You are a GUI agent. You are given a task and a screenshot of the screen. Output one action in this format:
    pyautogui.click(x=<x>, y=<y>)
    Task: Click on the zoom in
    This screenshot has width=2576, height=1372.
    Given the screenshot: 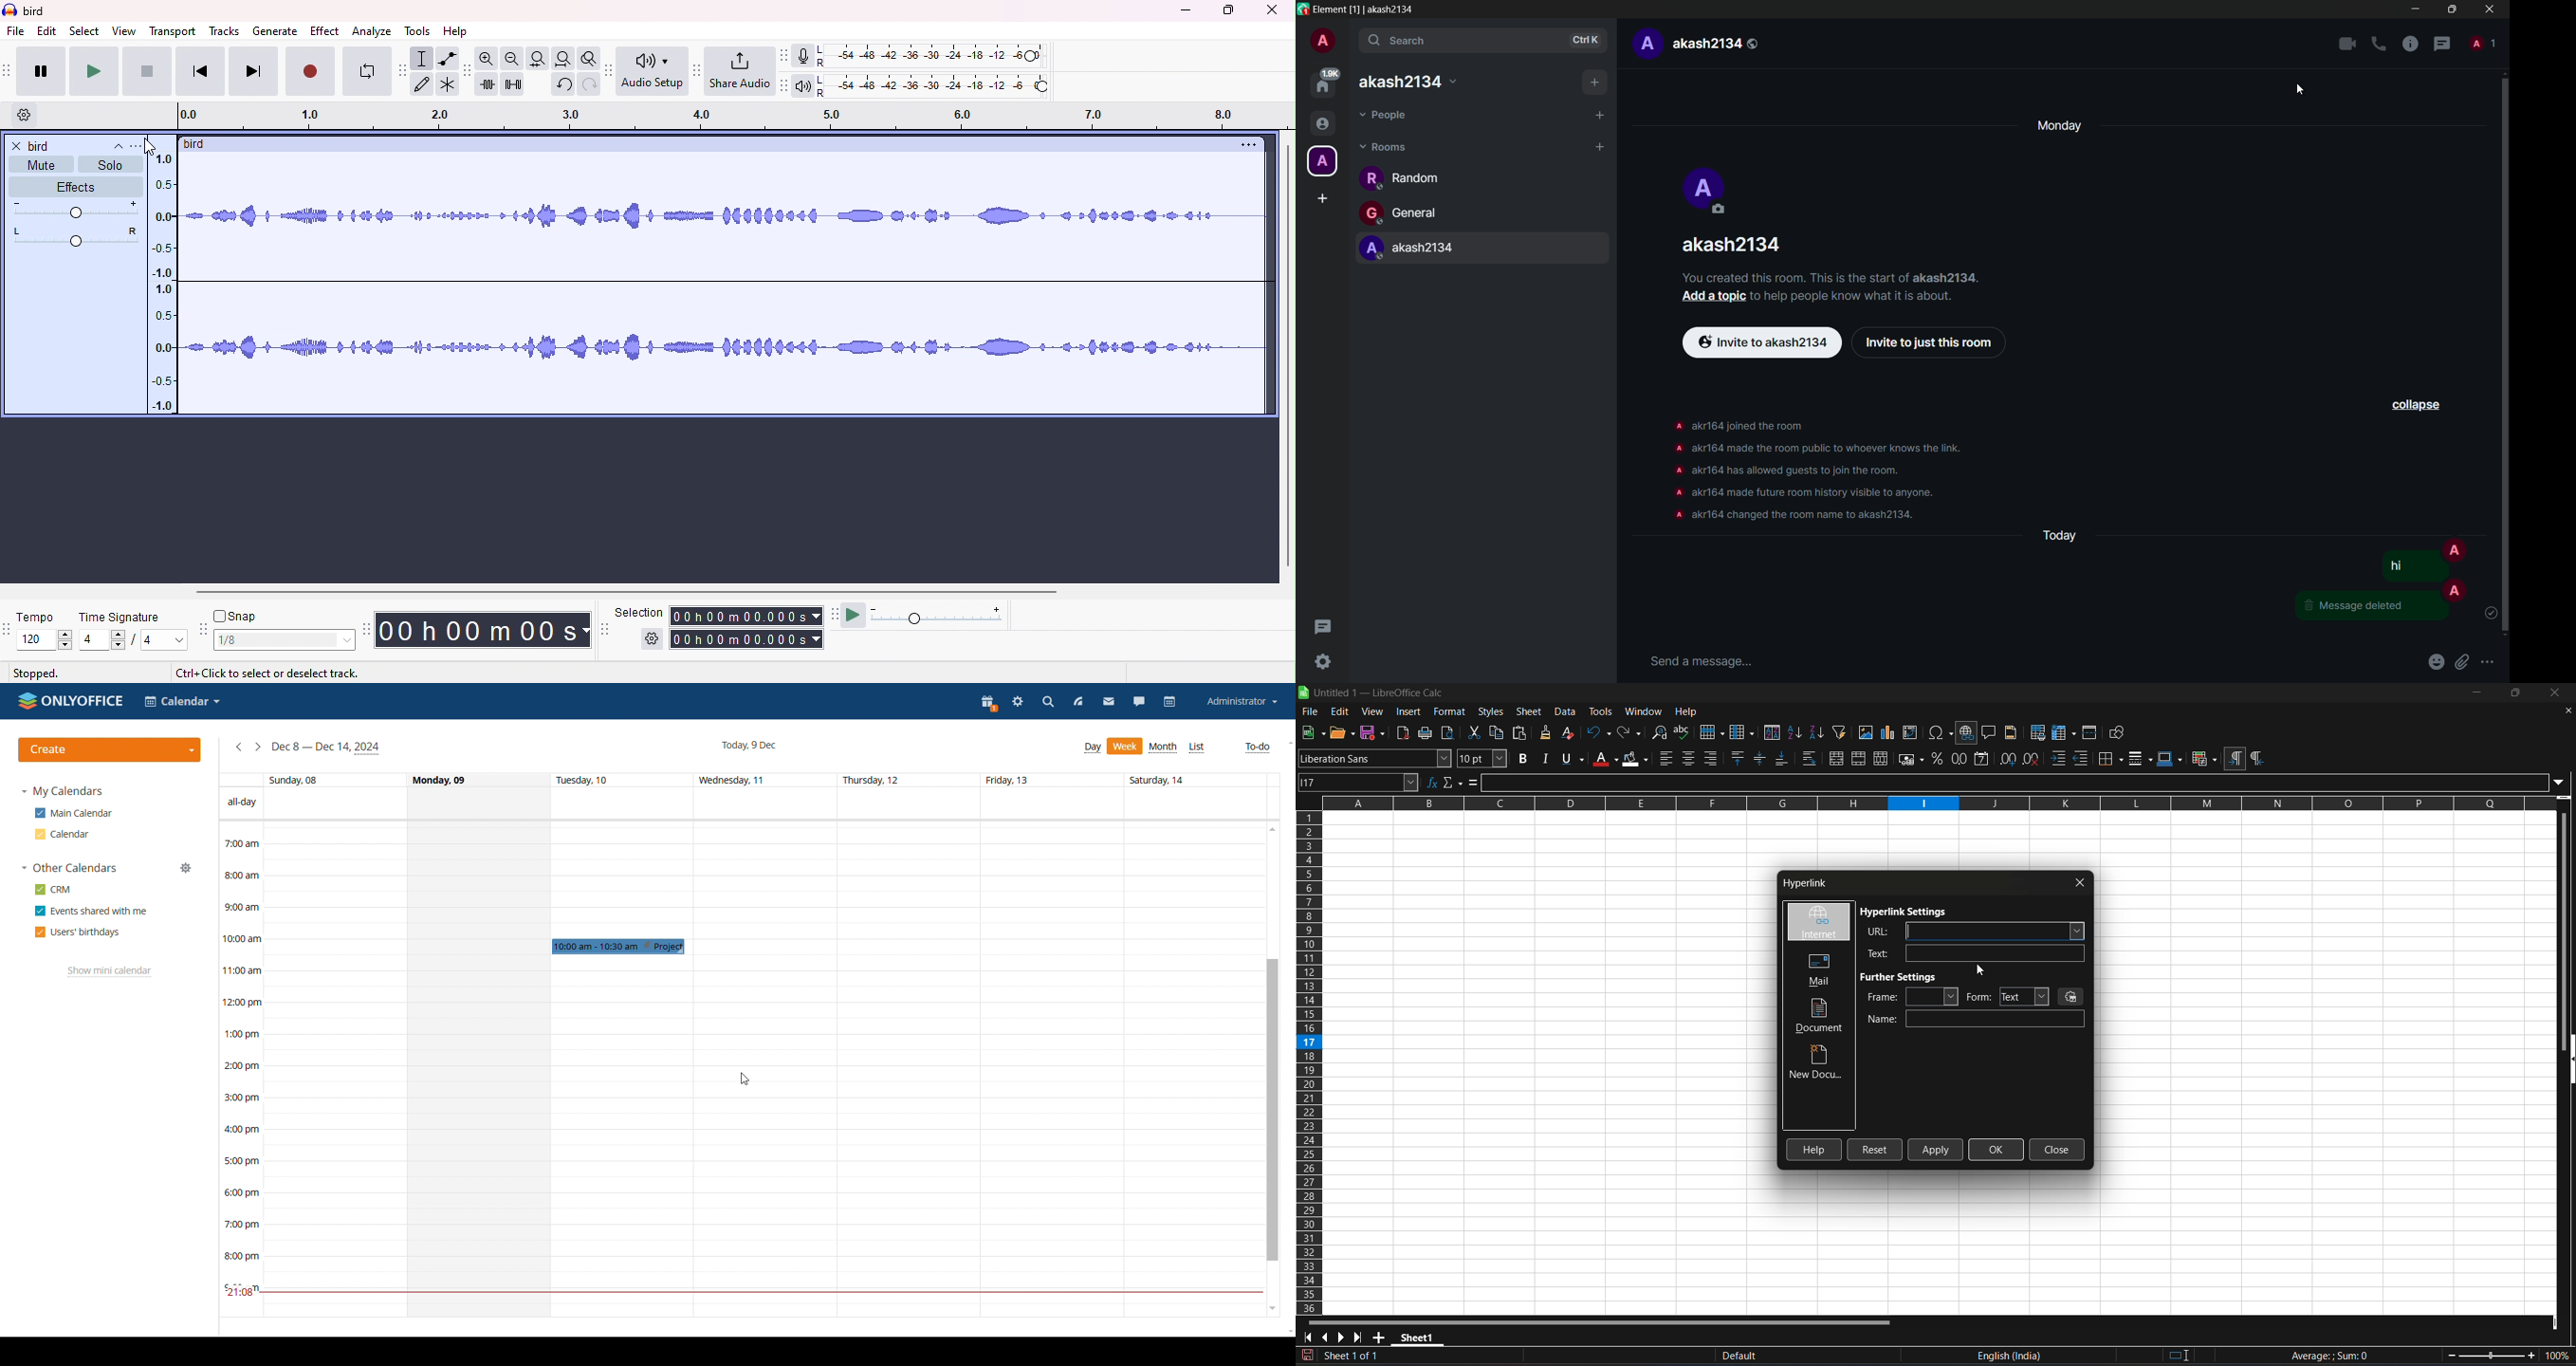 What is the action you would take?
    pyautogui.click(x=489, y=58)
    